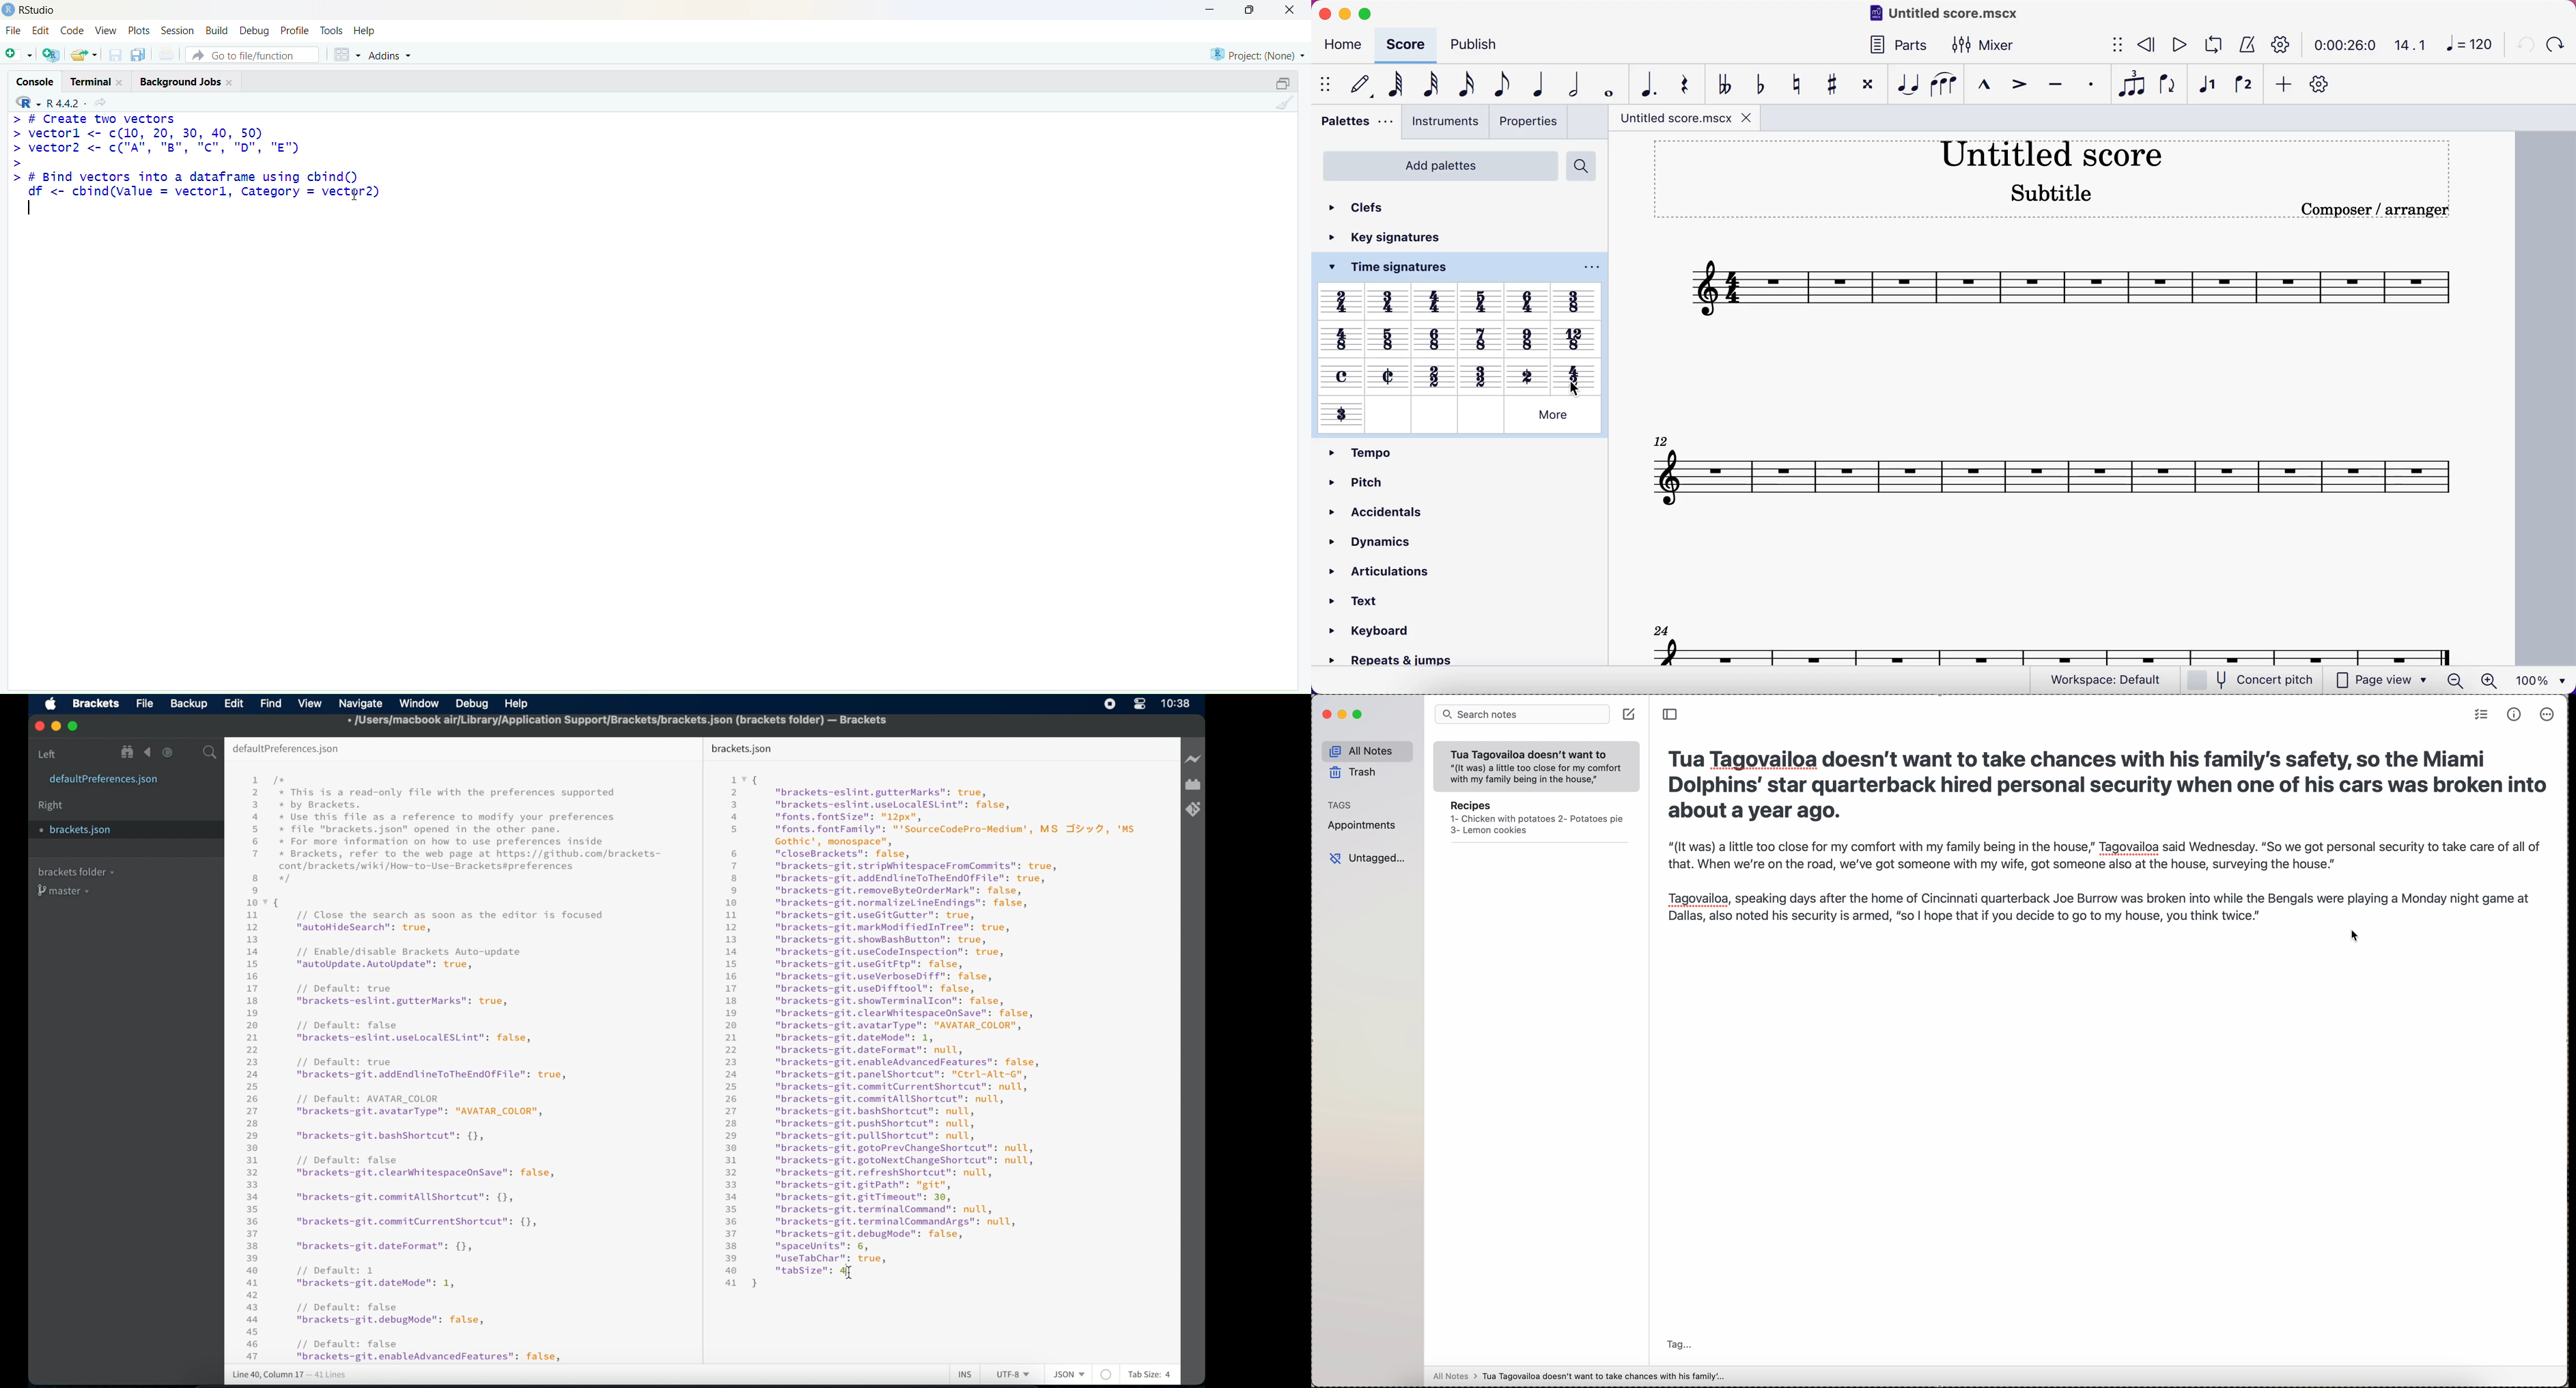 Image resolution: width=2576 pixels, height=1400 pixels. What do you see at coordinates (1343, 715) in the screenshot?
I see `minimize app` at bounding box center [1343, 715].